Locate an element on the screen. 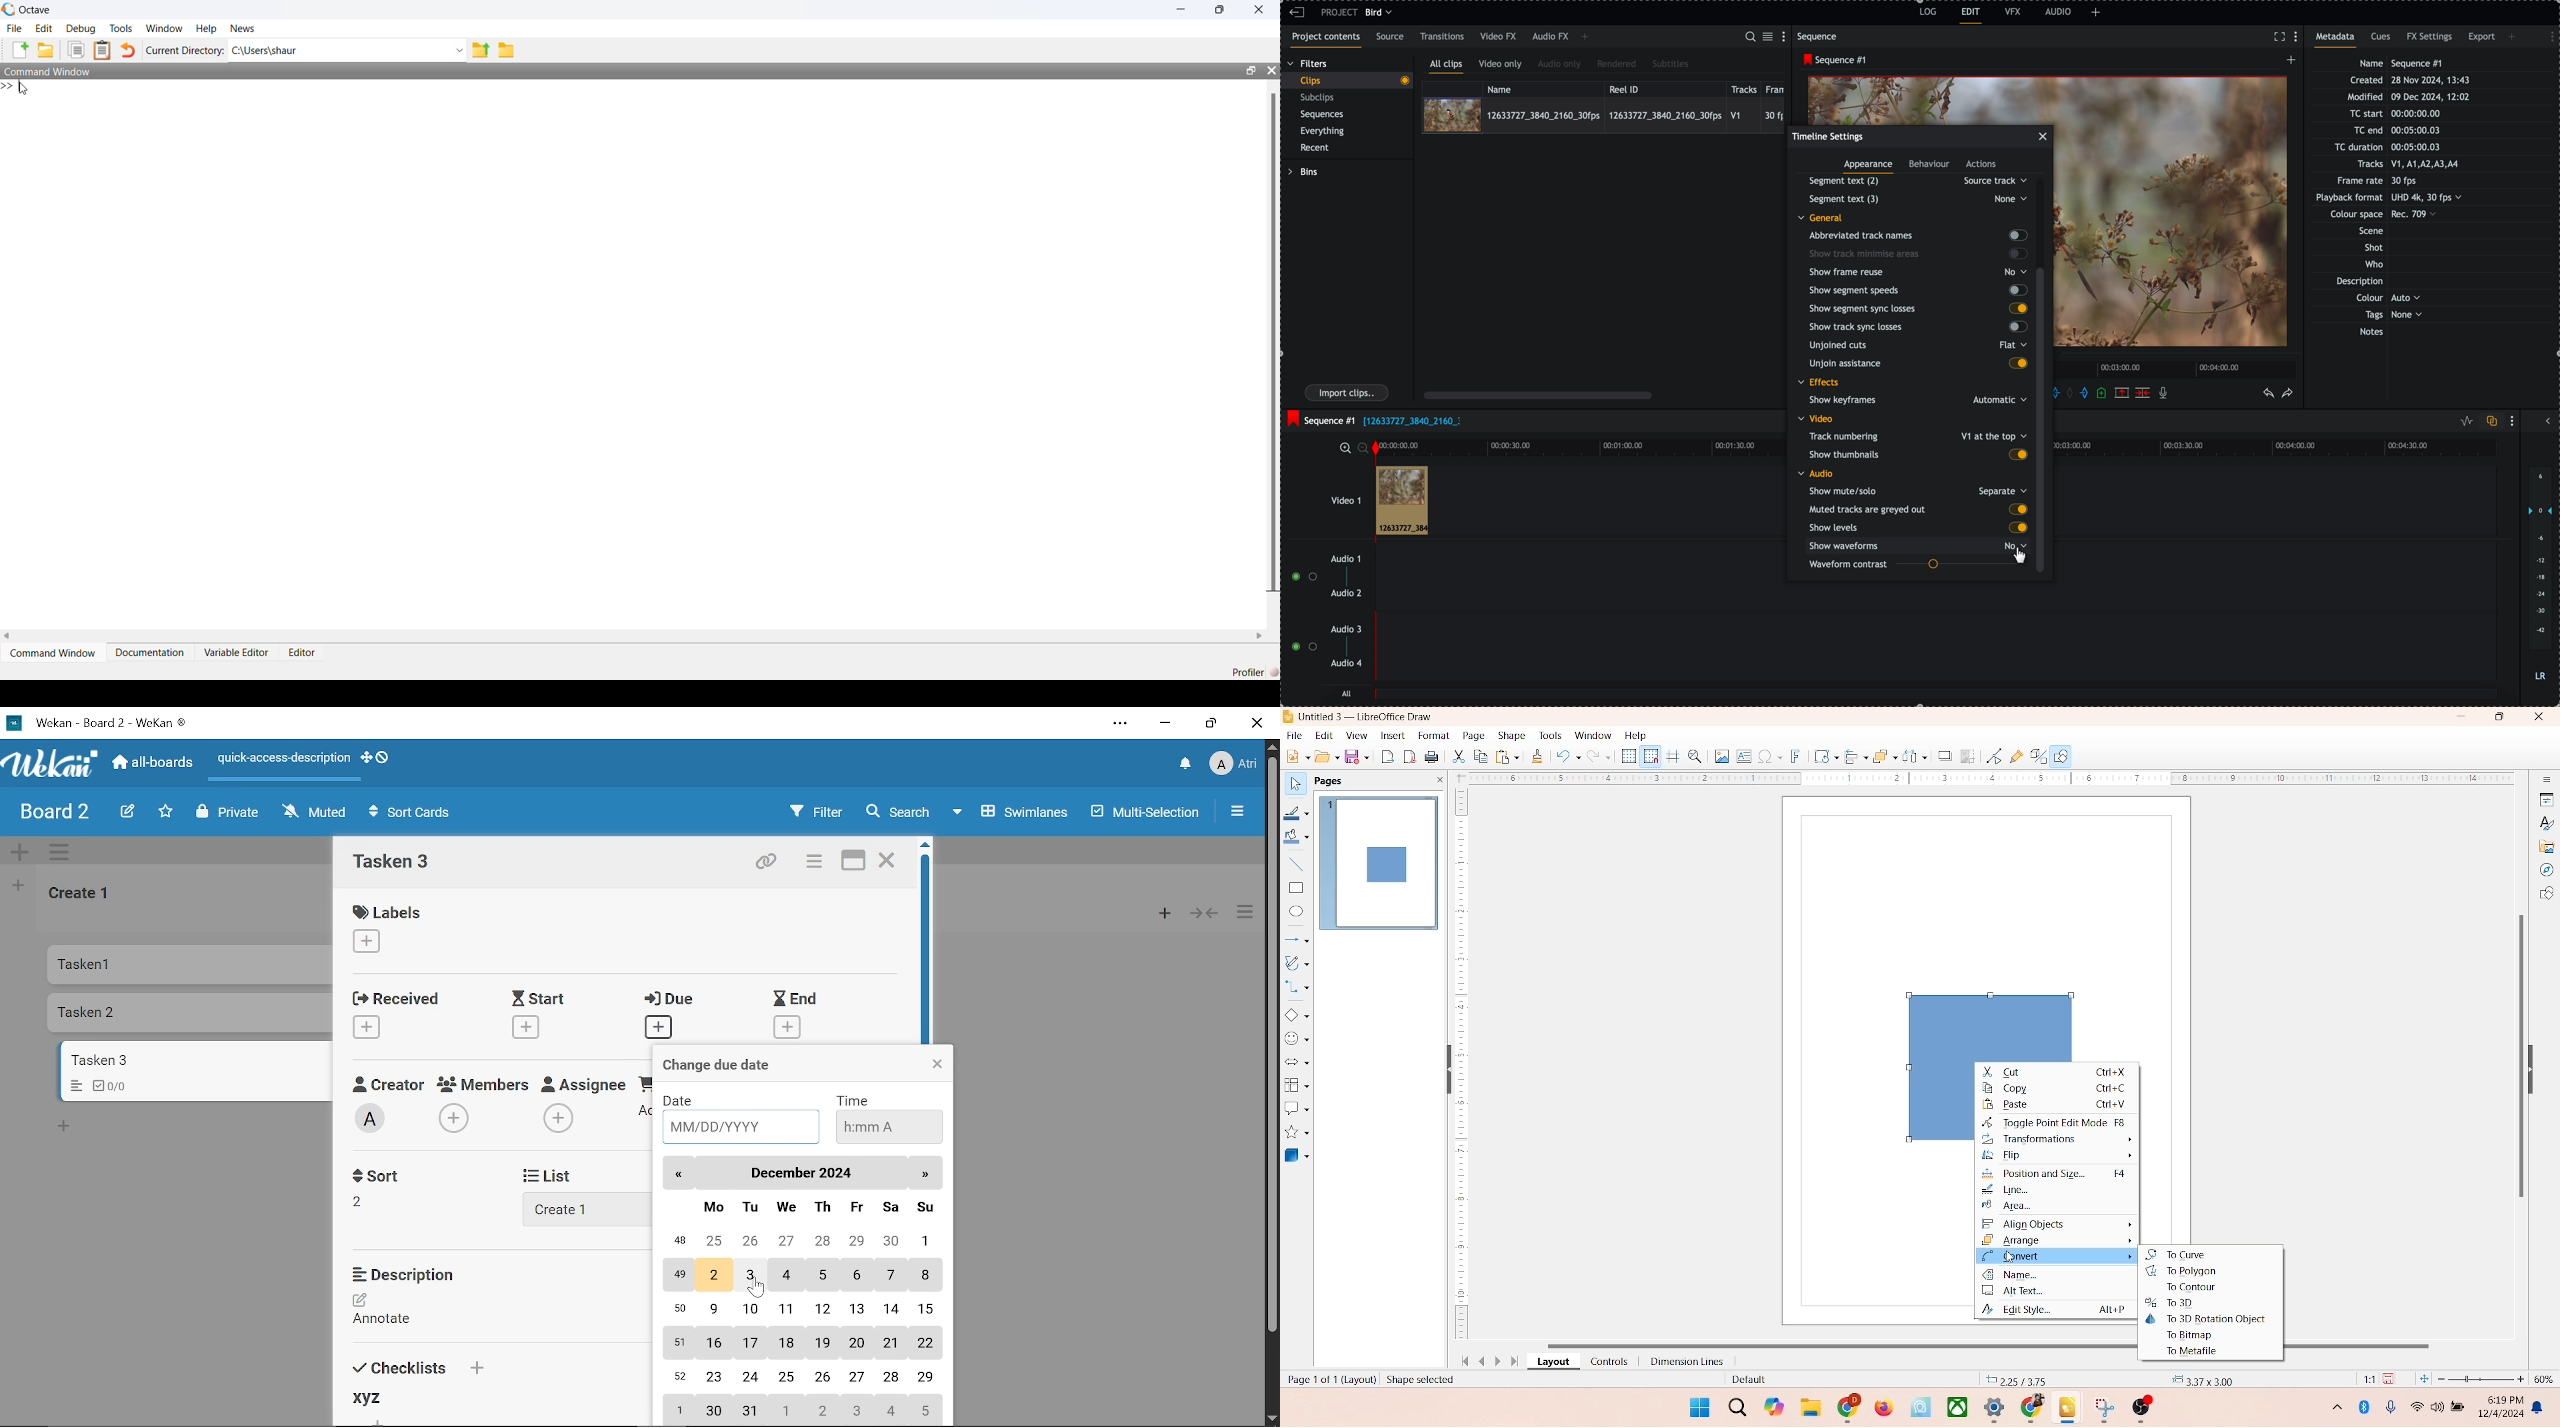  Search is located at coordinates (904, 812).